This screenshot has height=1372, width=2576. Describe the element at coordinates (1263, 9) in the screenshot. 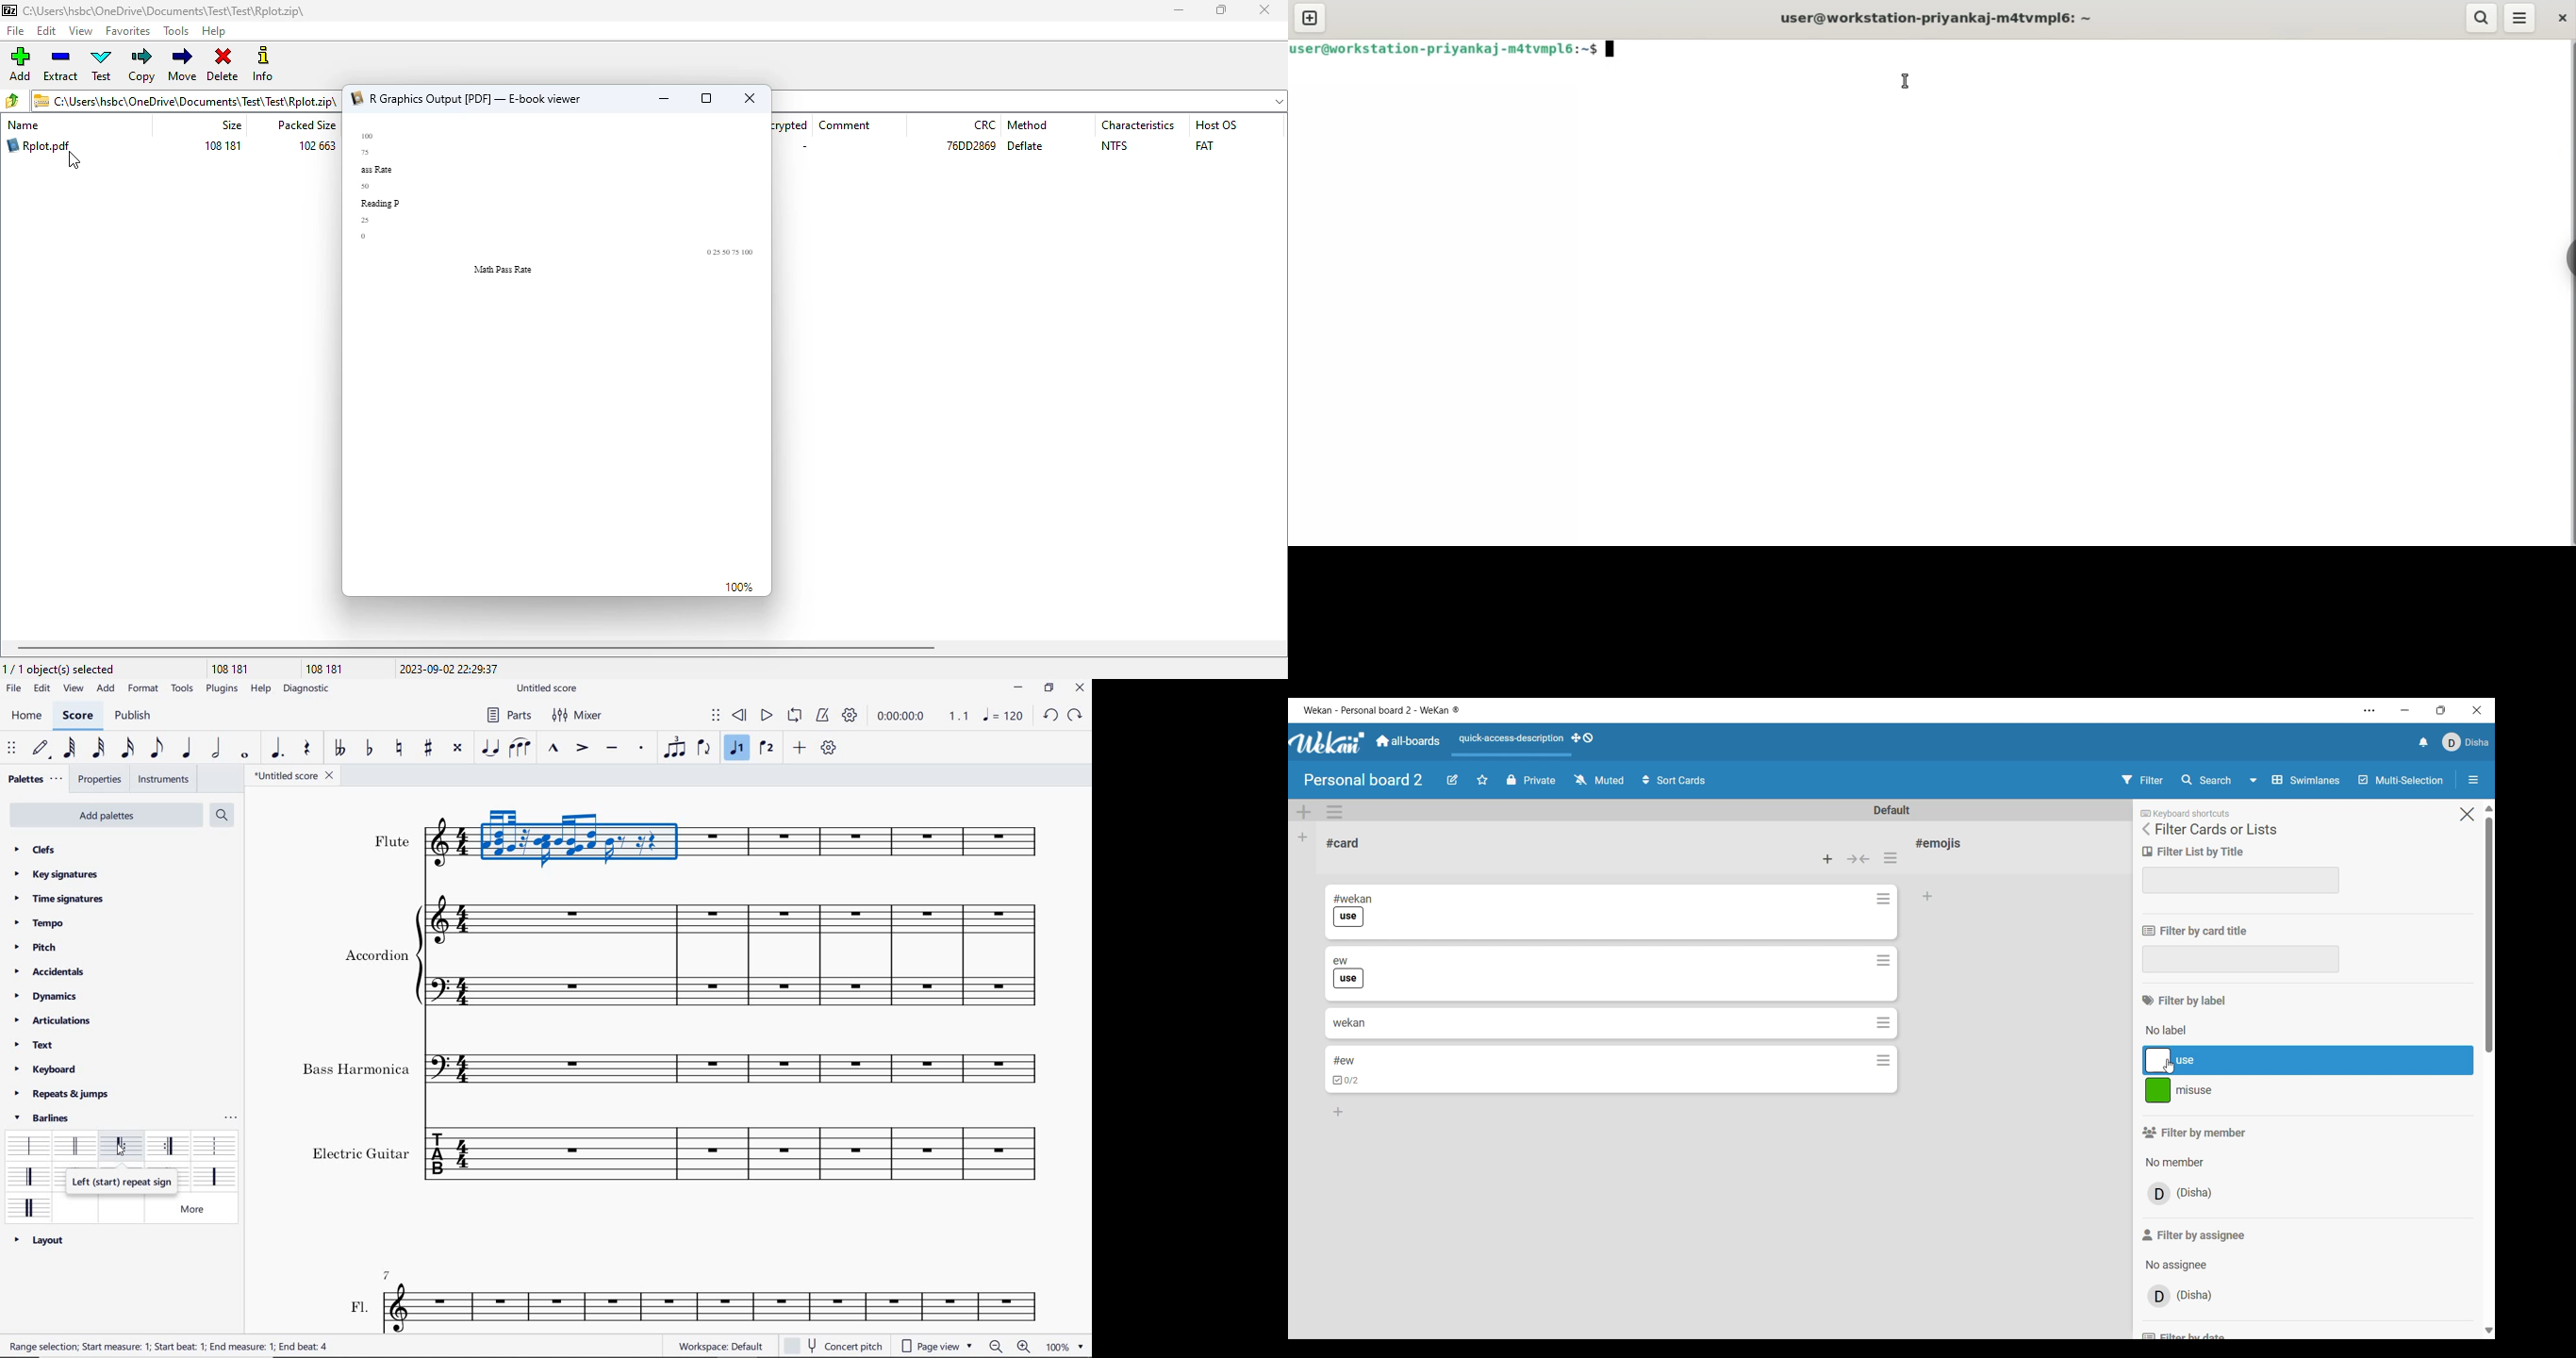

I see `close` at that location.